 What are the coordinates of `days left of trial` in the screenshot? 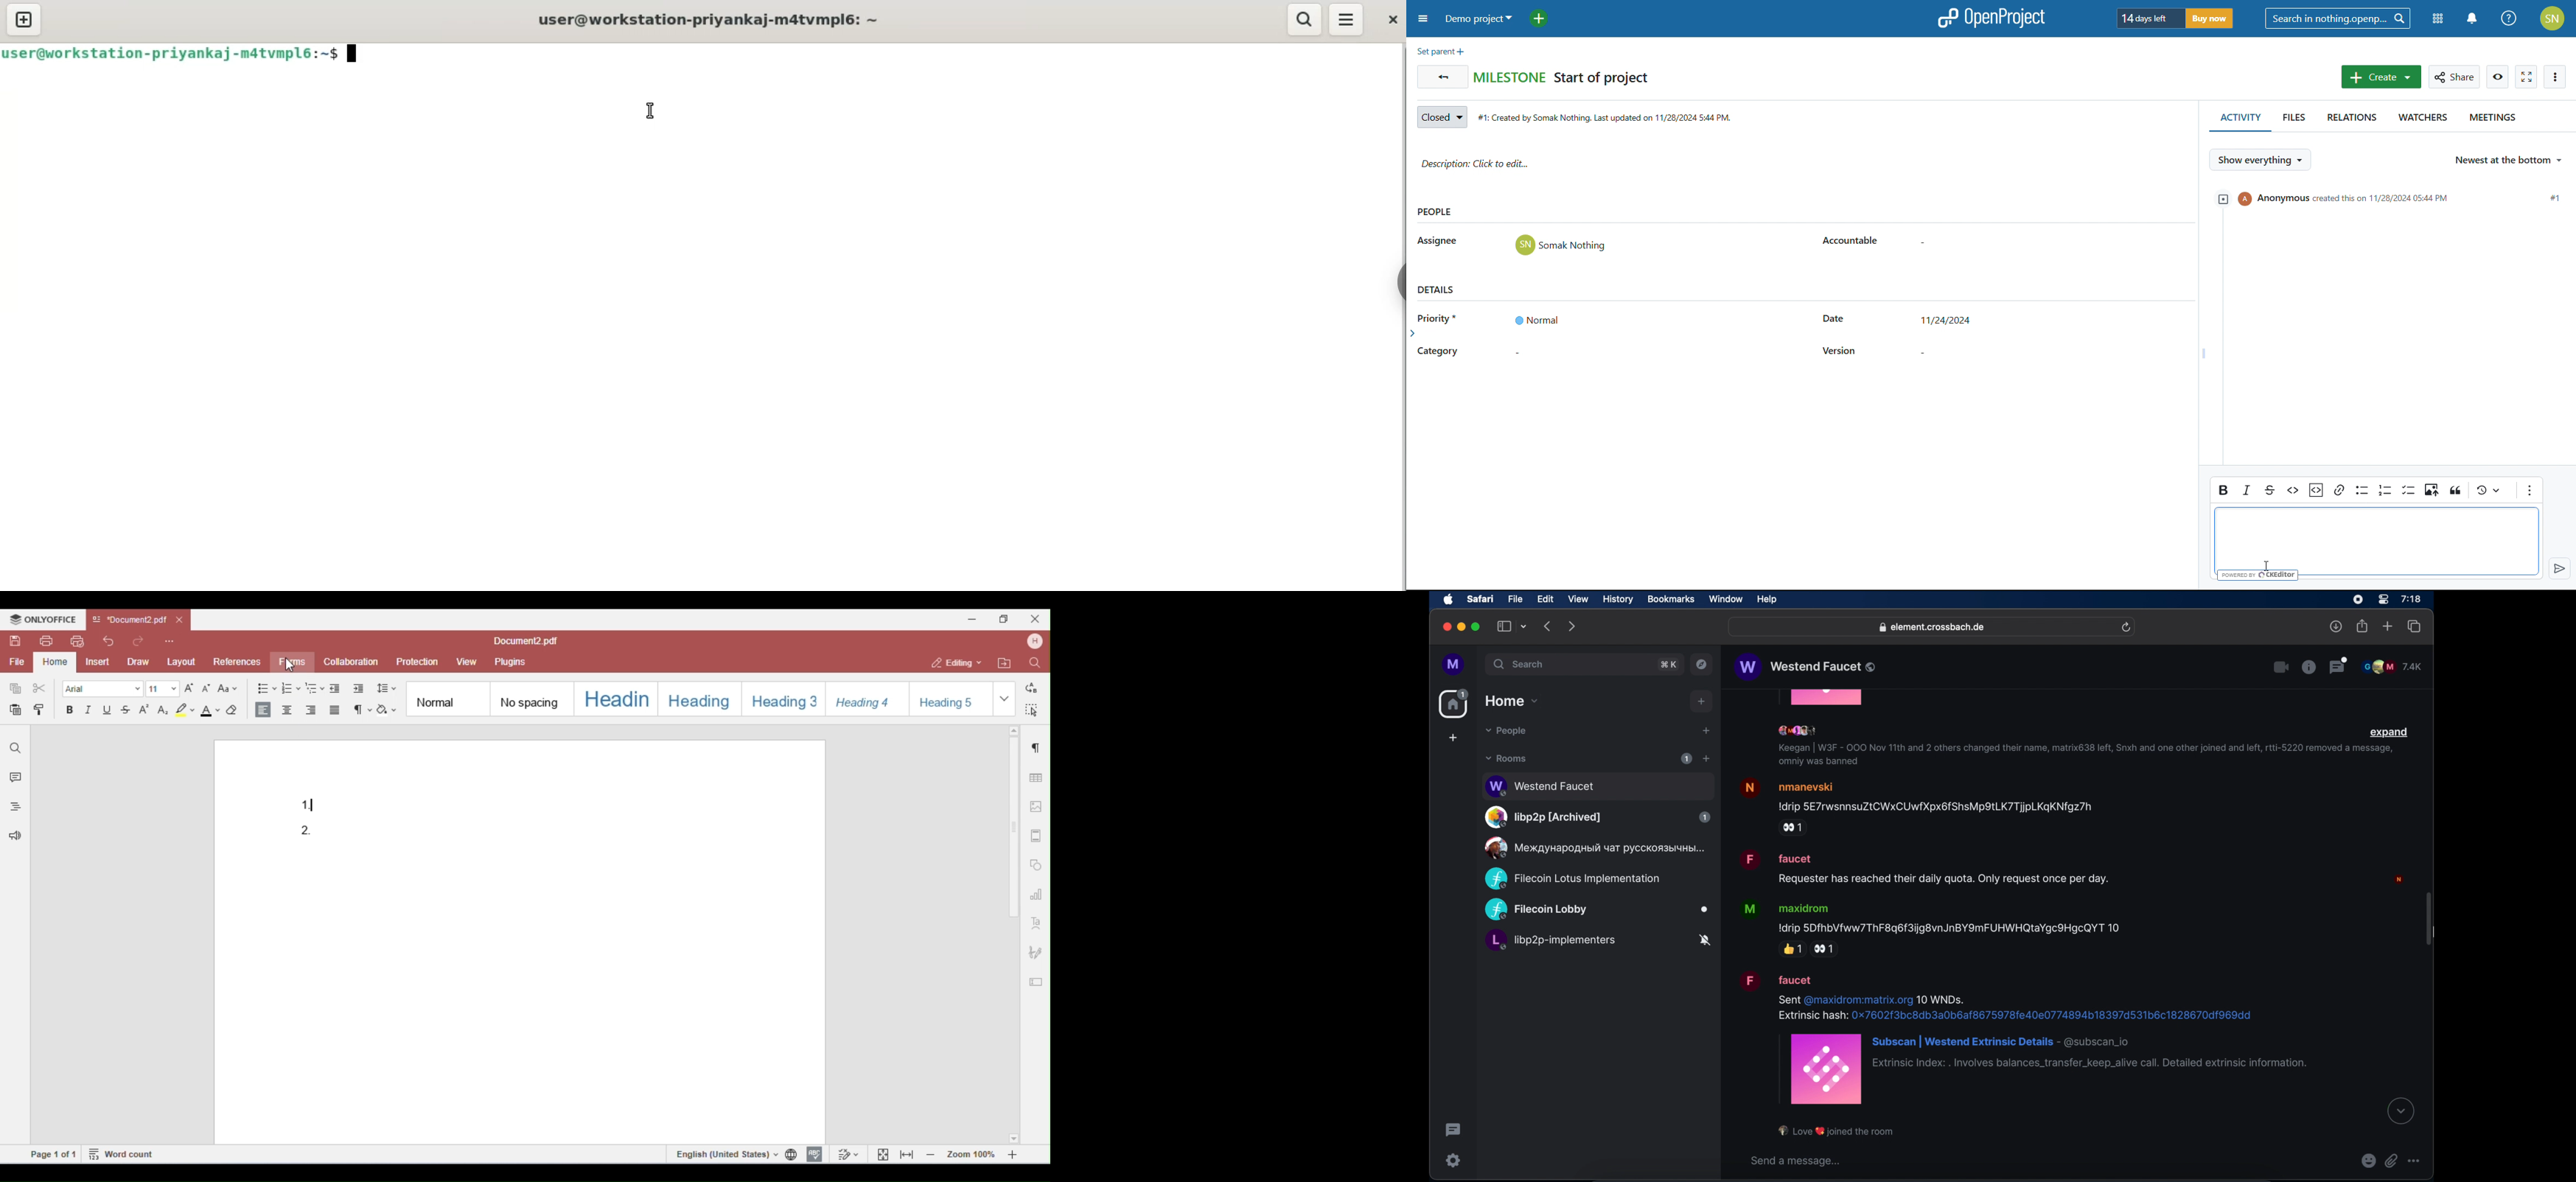 It's located at (2147, 18).